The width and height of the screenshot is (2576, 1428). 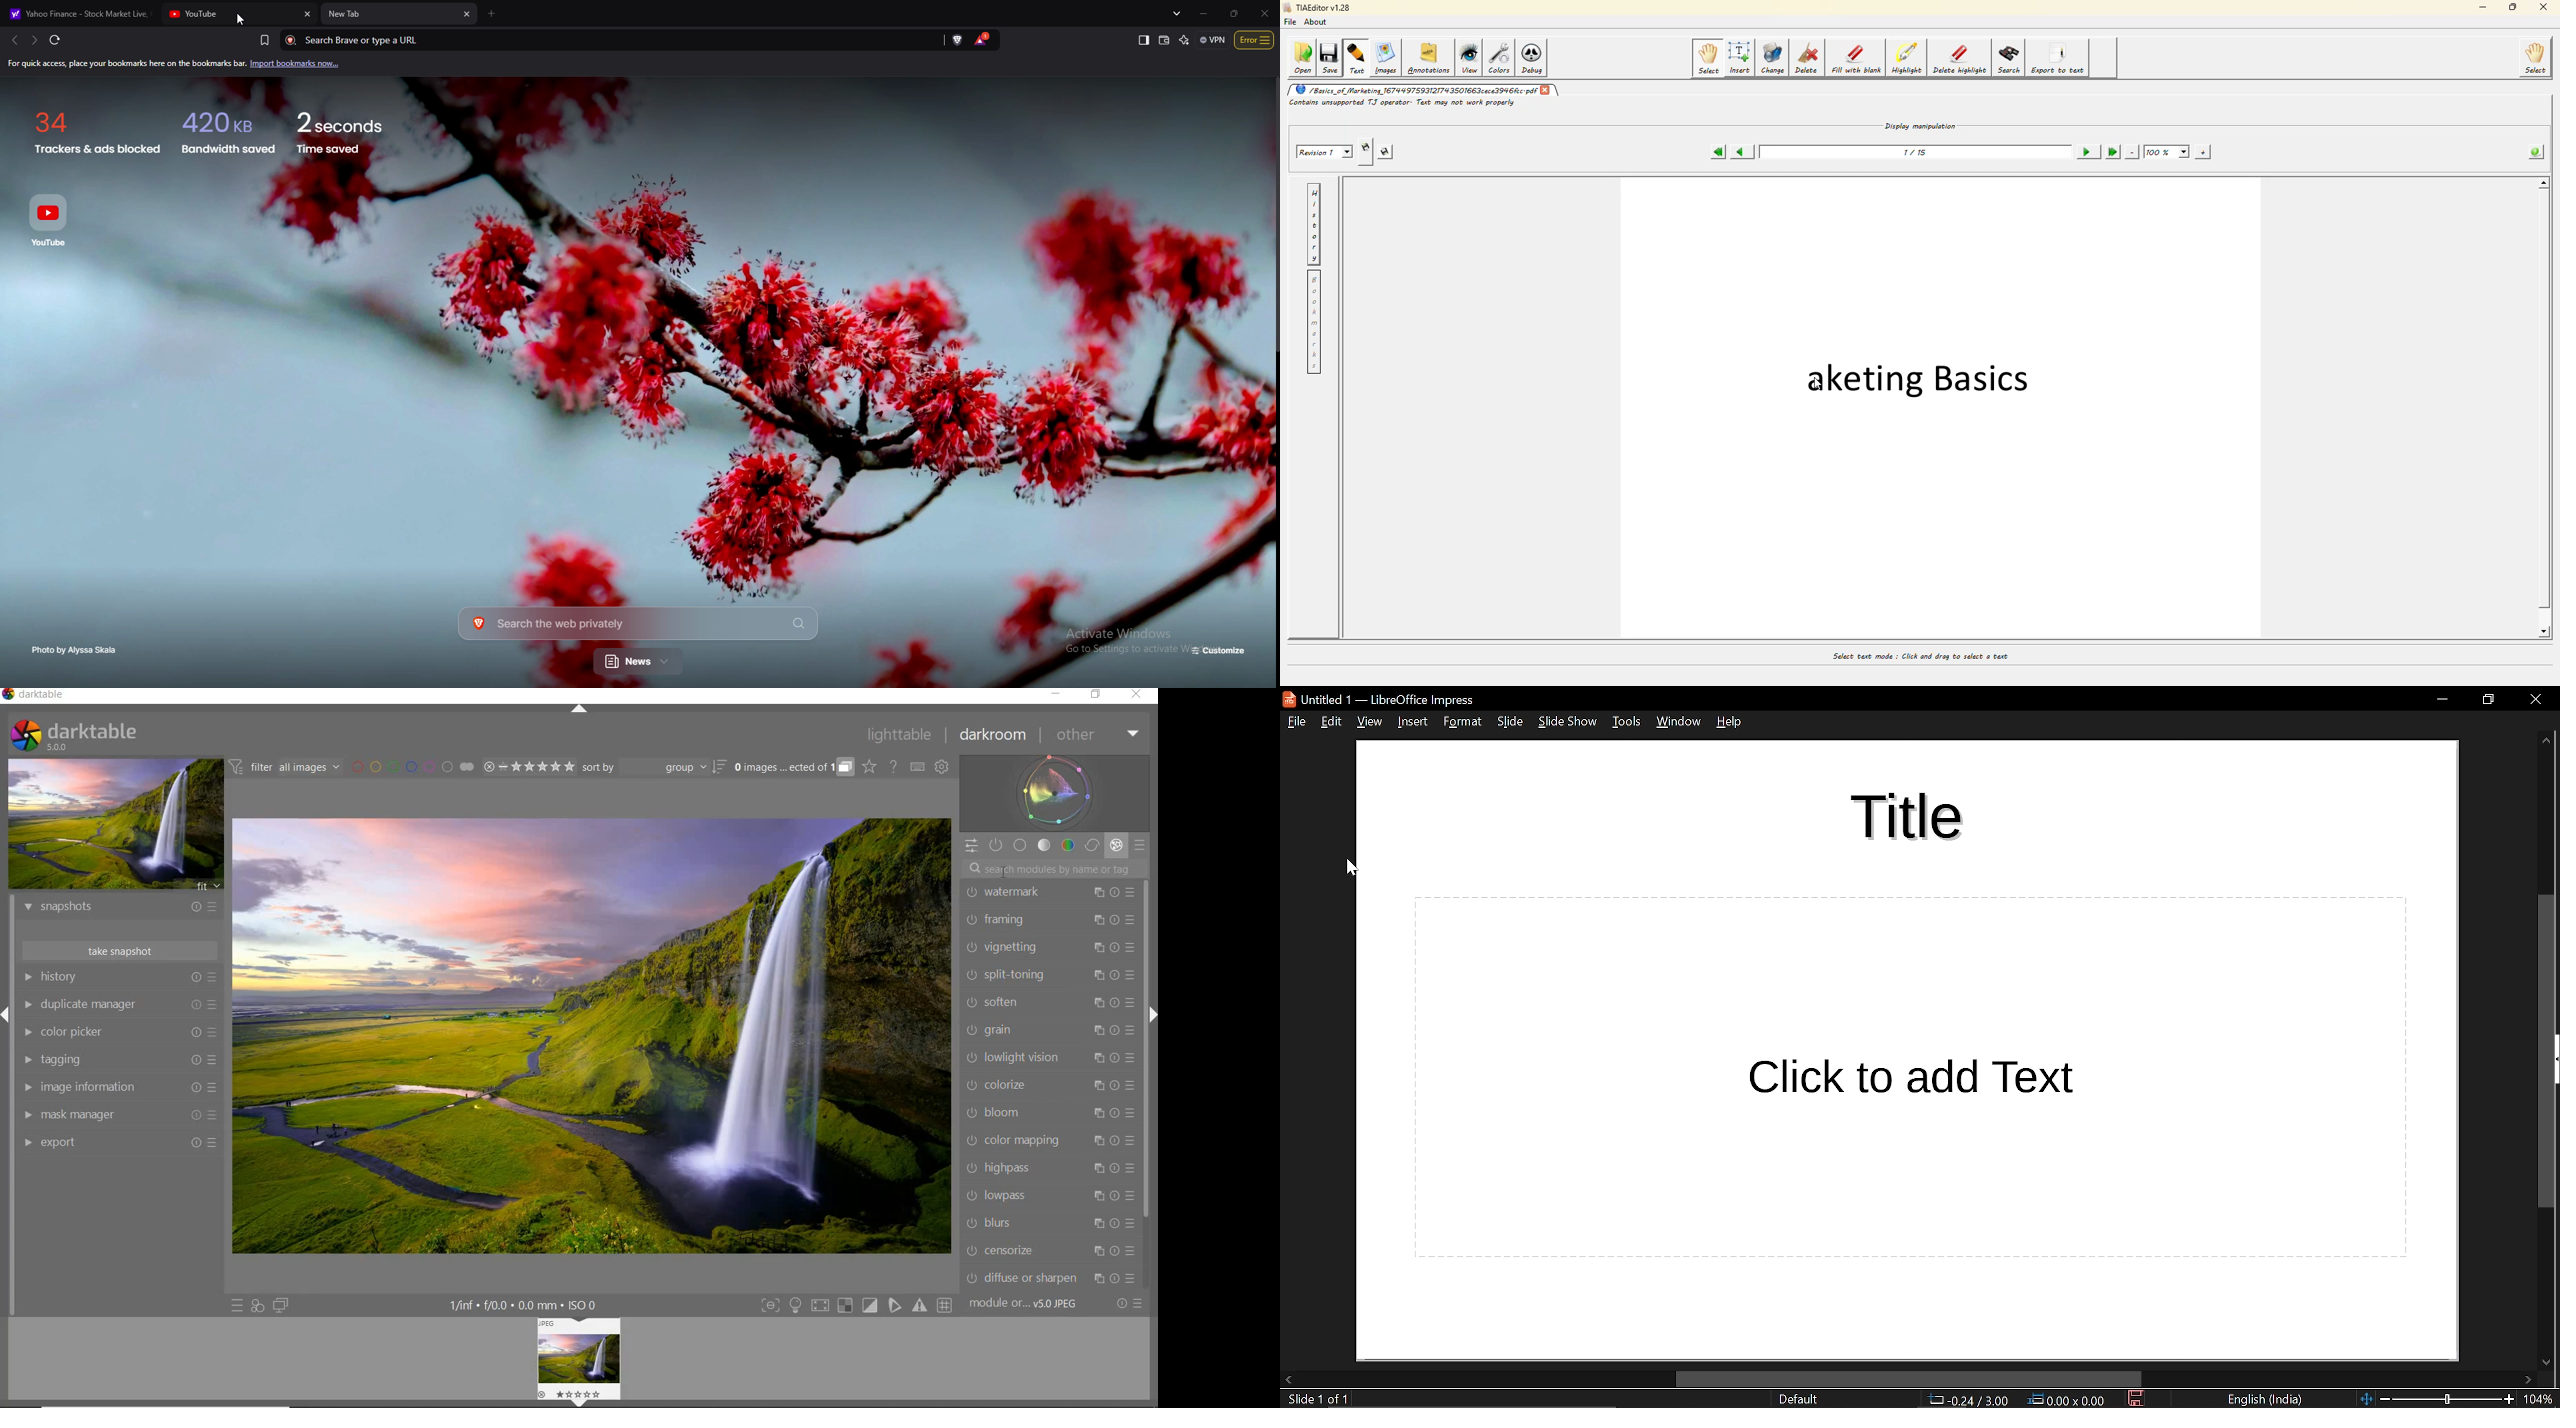 What do you see at coordinates (1050, 1031) in the screenshot?
I see `grain` at bounding box center [1050, 1031].